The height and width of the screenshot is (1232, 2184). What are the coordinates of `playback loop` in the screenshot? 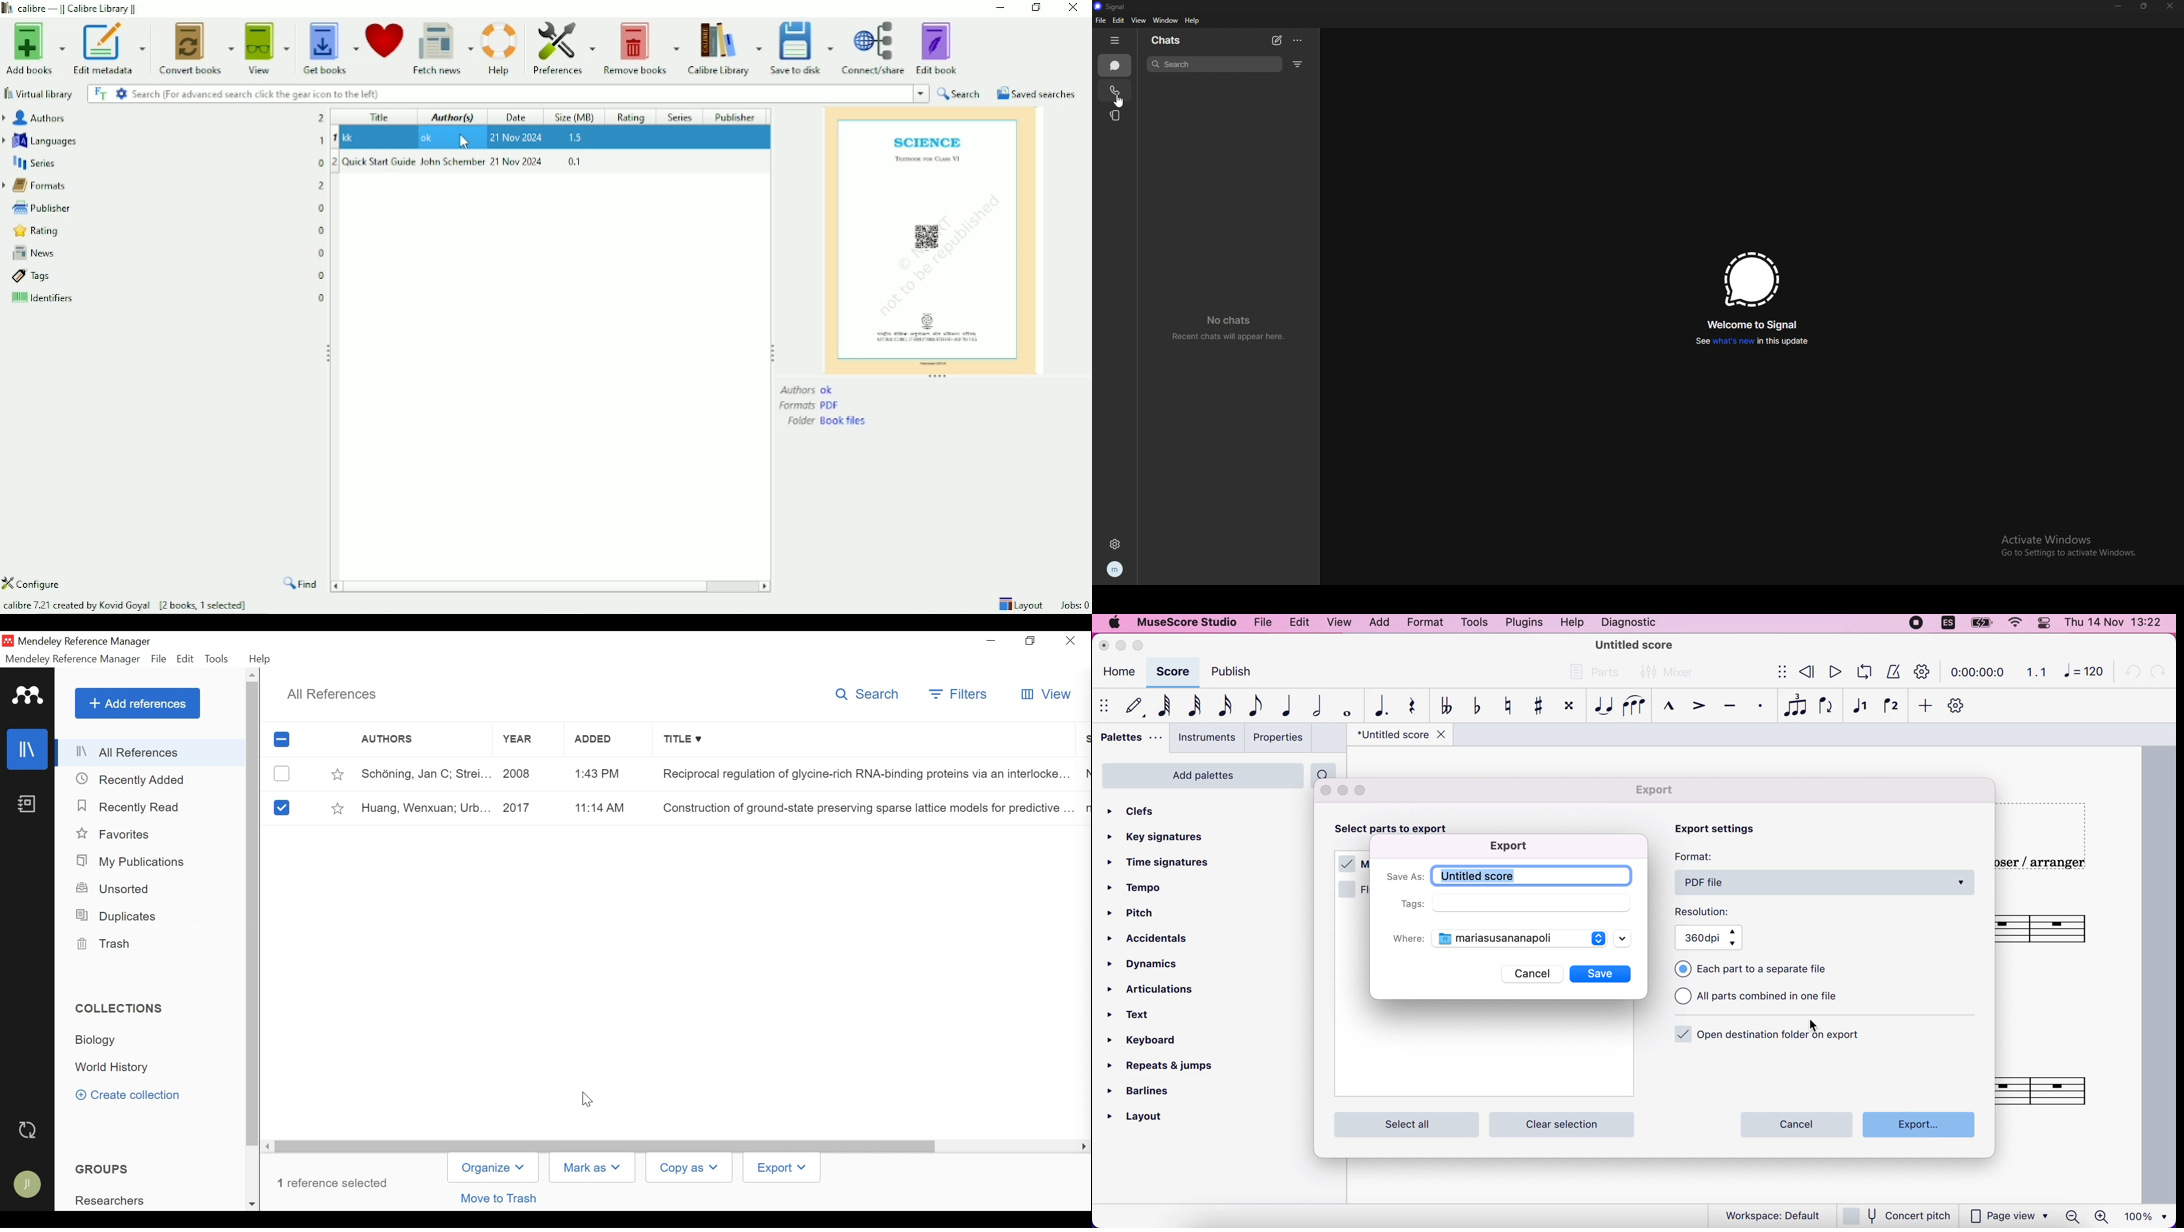 It's located at (1862, 672).